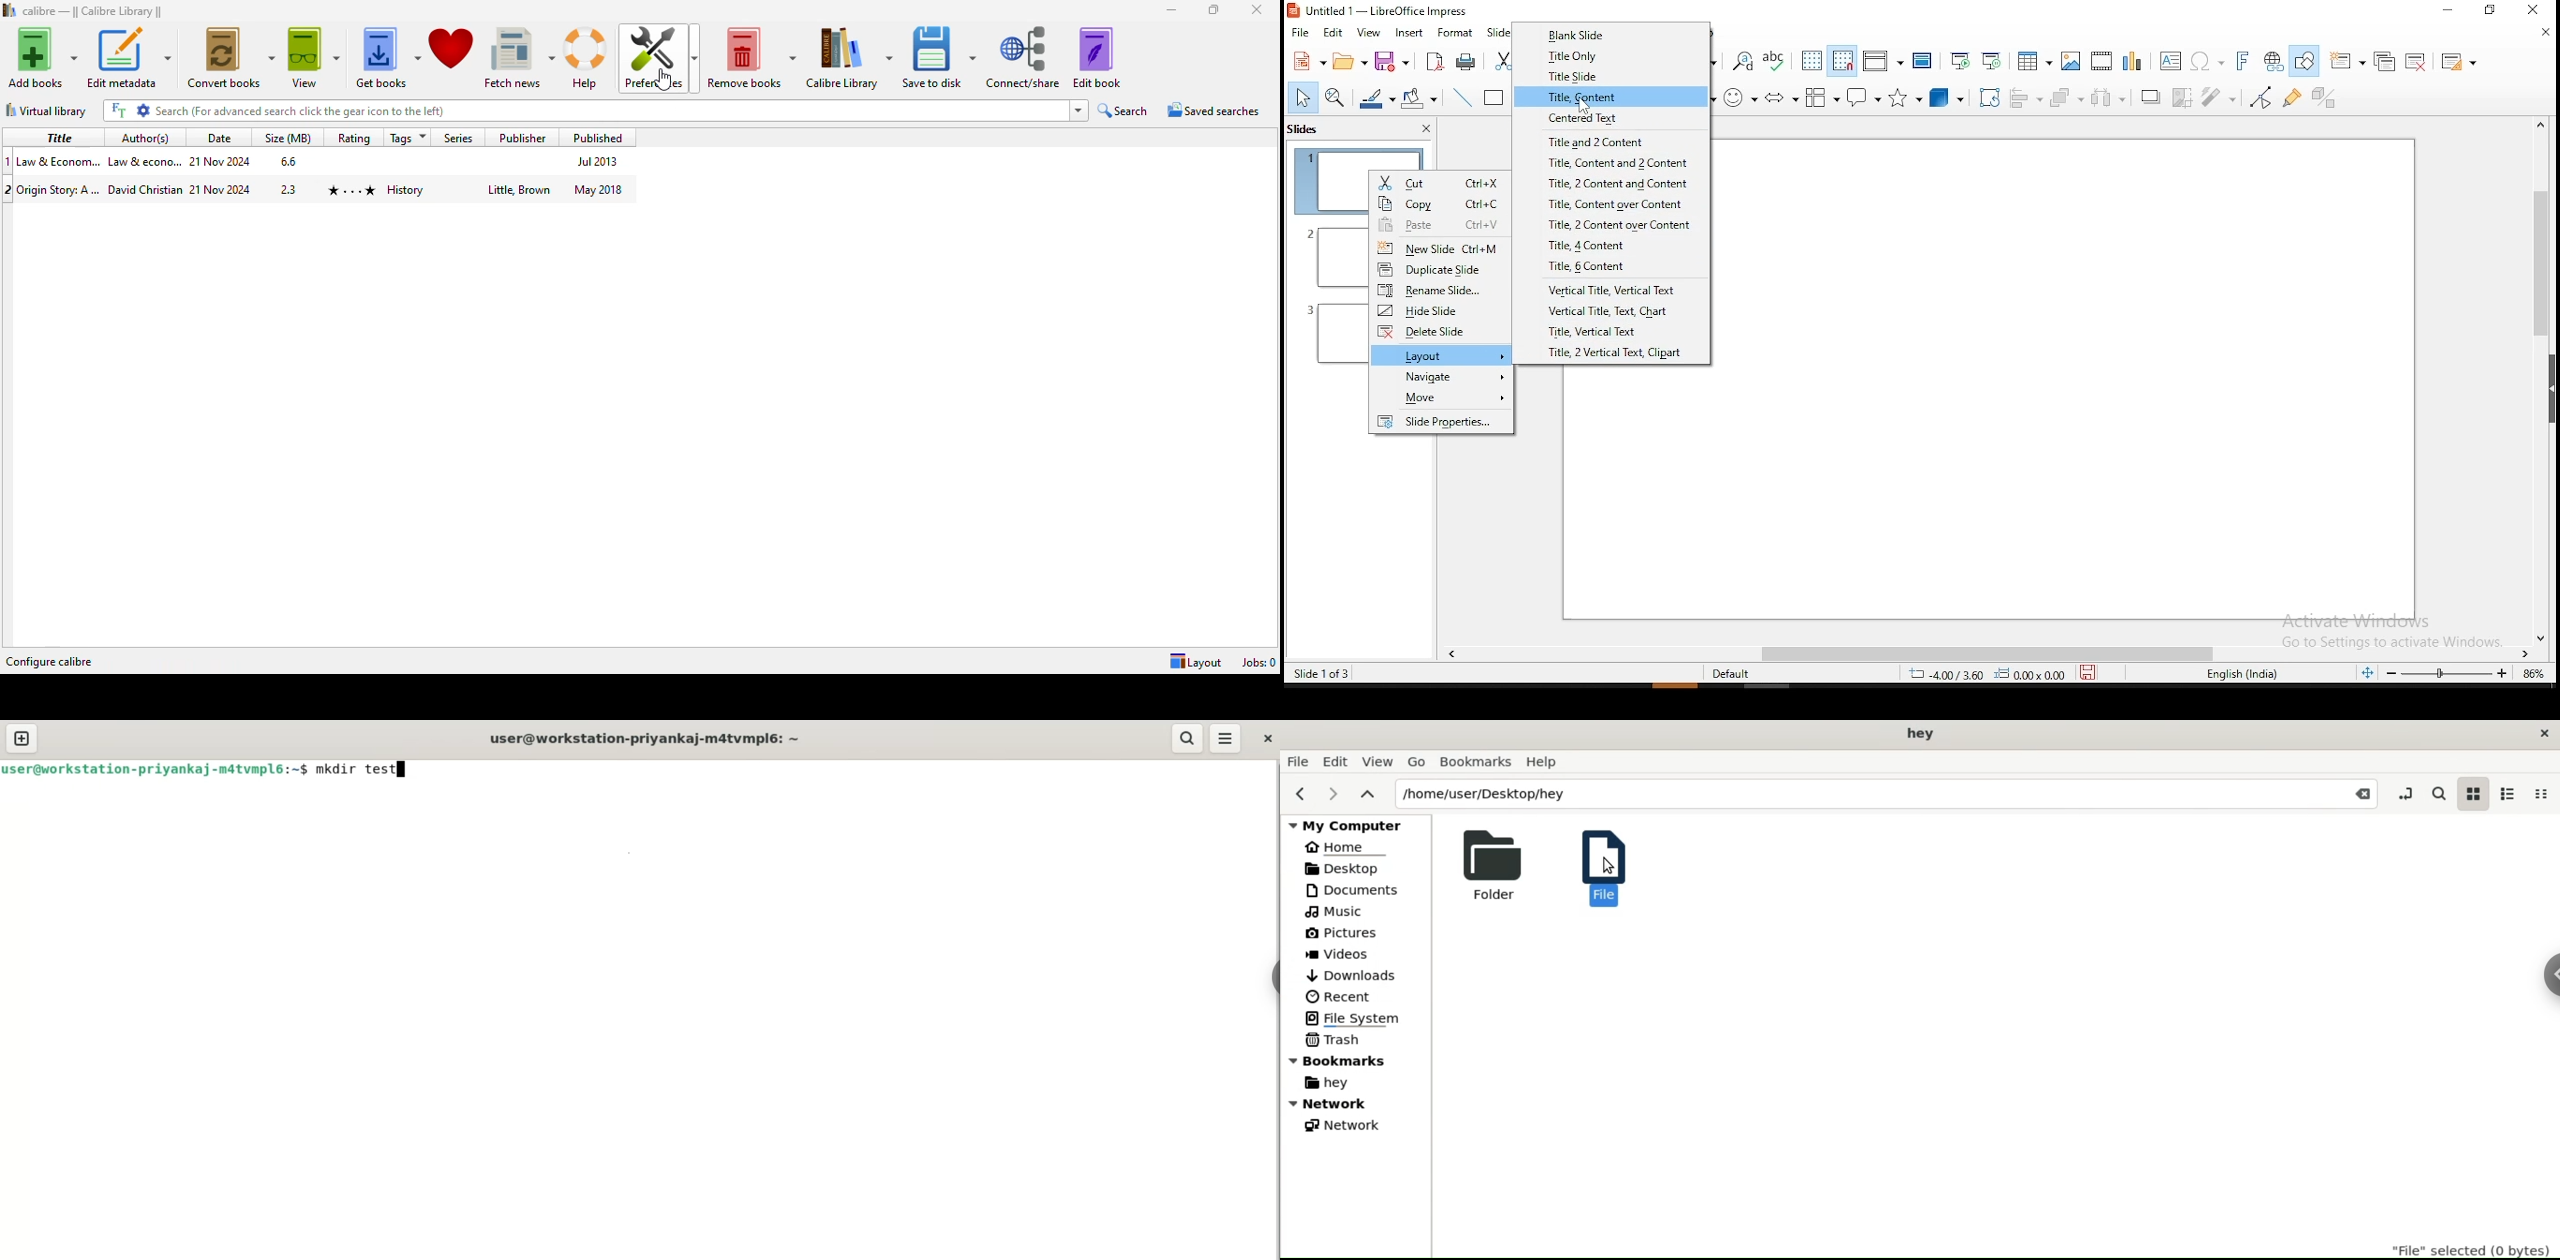 The height and width of the screenshot is (1260, 2576). Describe the element at coordinates (2239, 674) in the screenshot. I see `english (india)` at that location.